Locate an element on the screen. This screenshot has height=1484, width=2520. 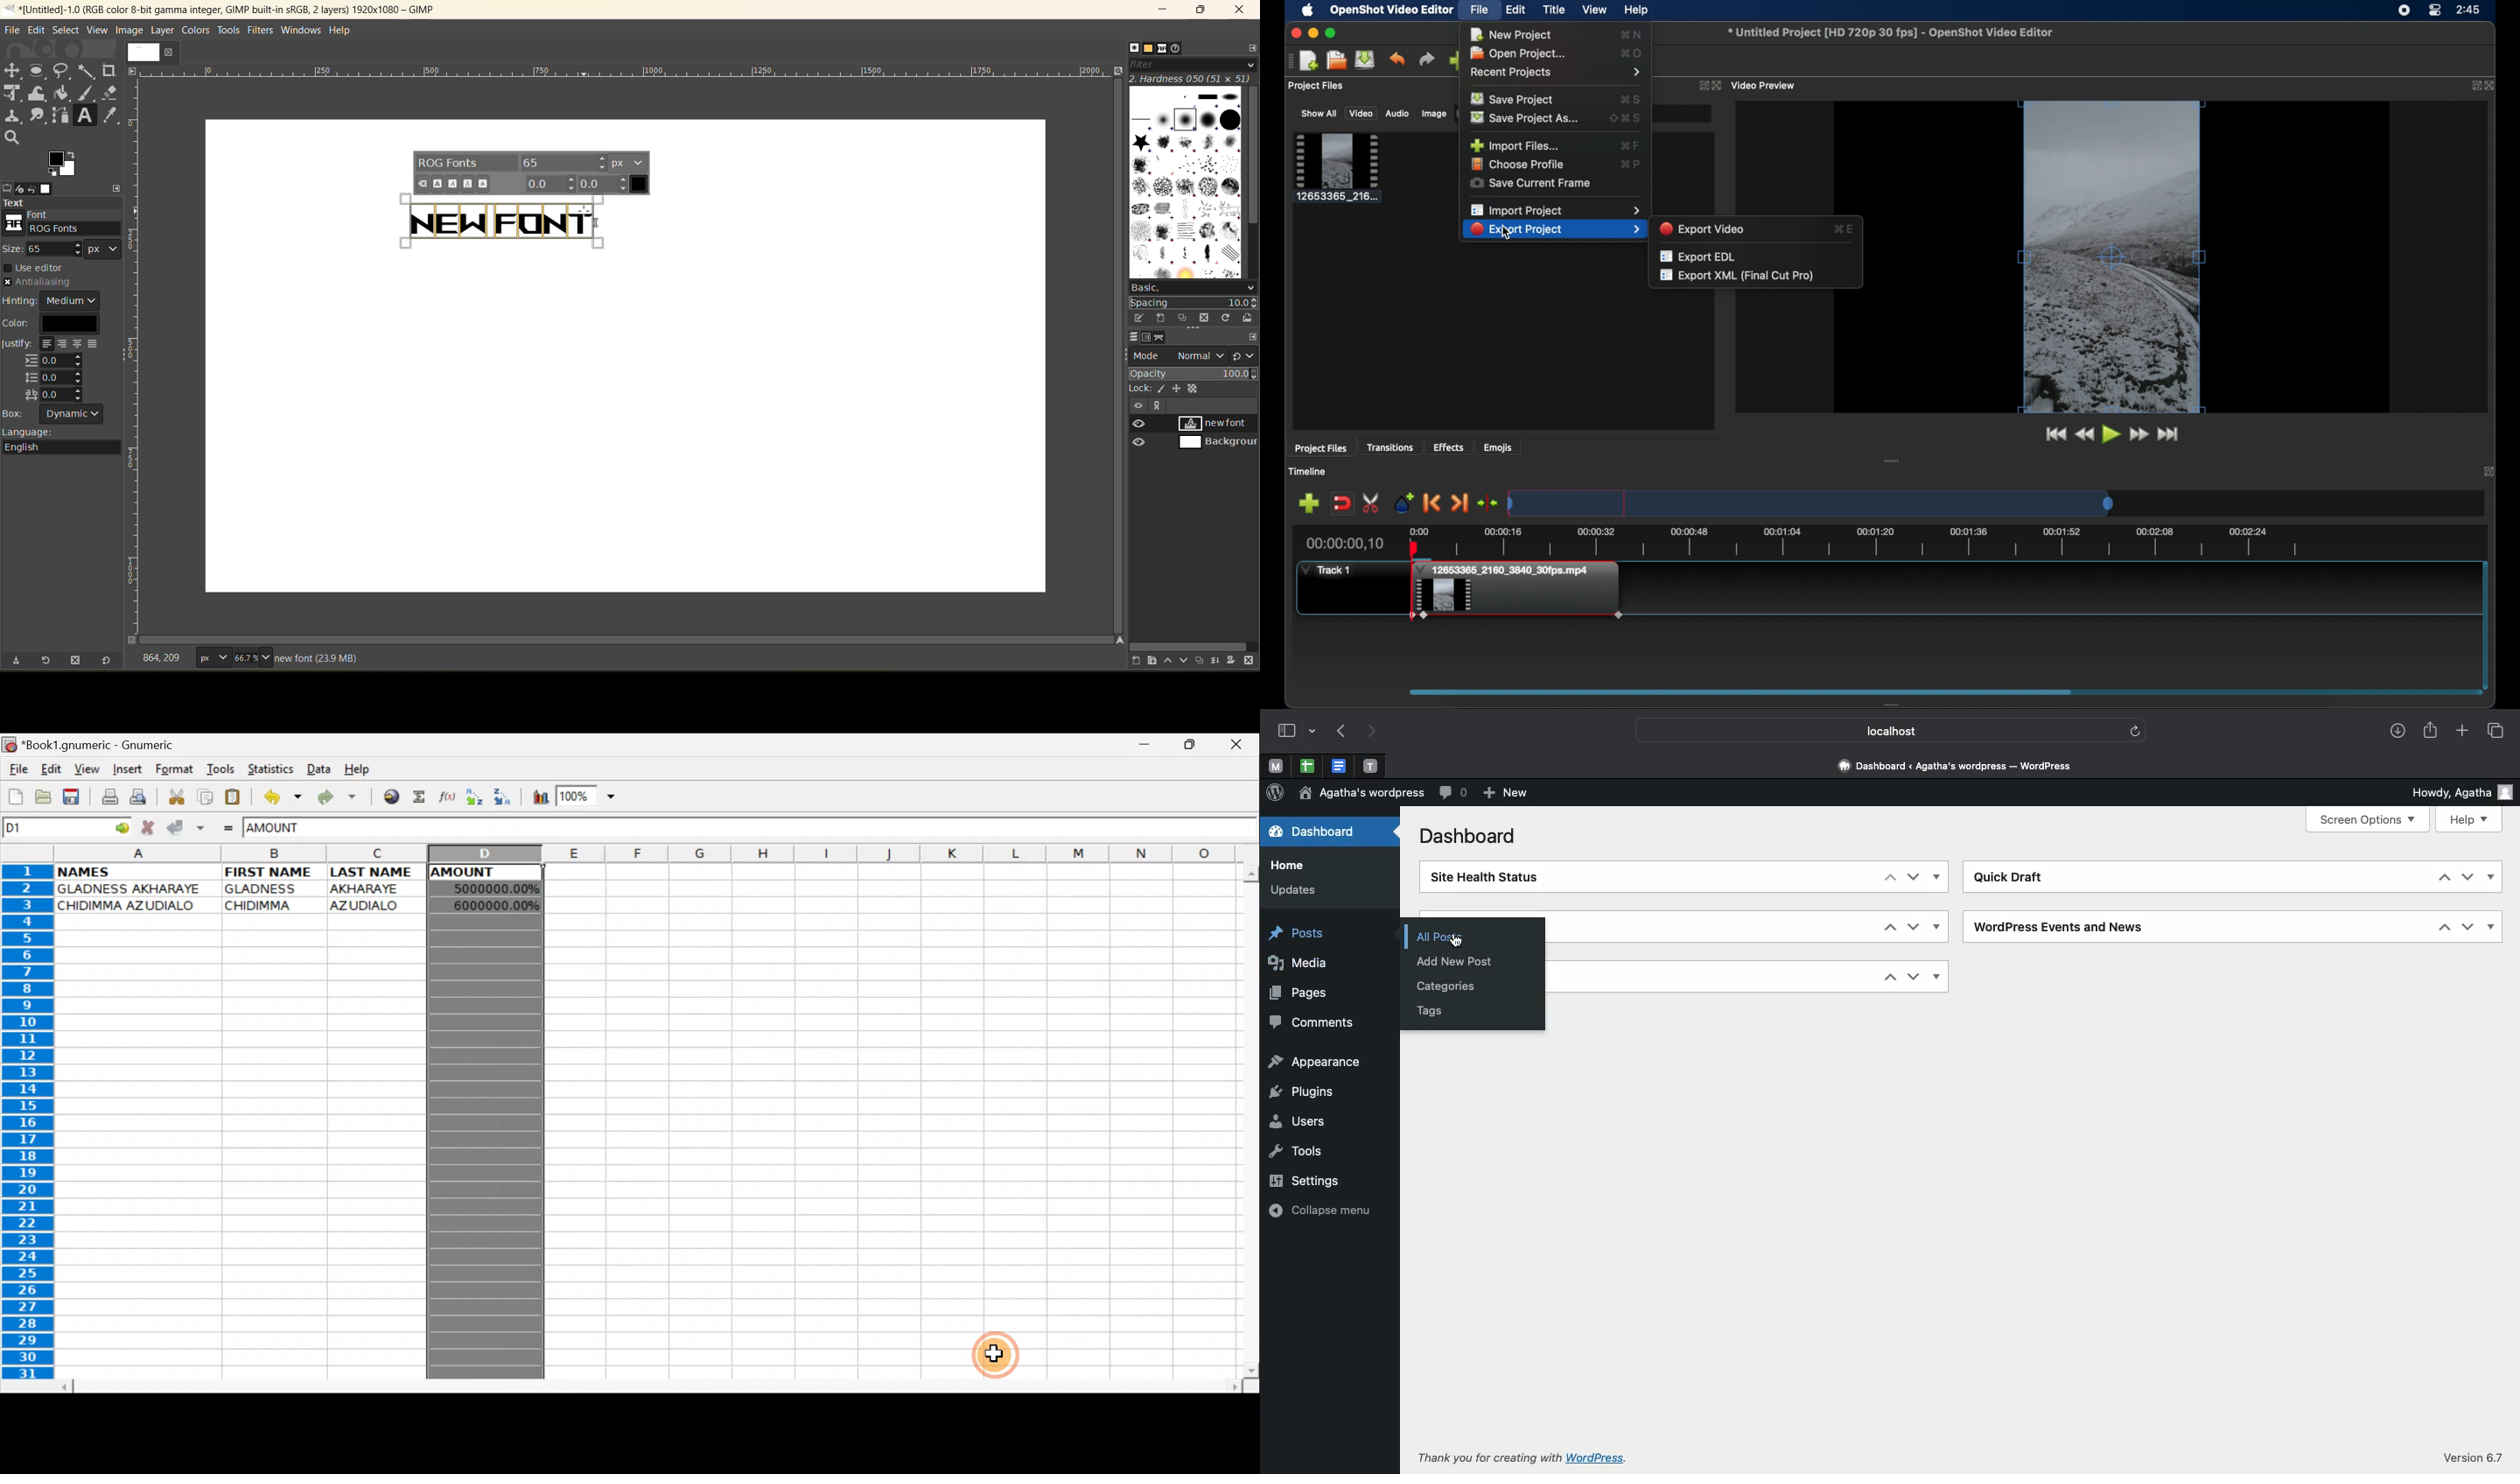
save project shortcut is located at coordinates (1632, 98).